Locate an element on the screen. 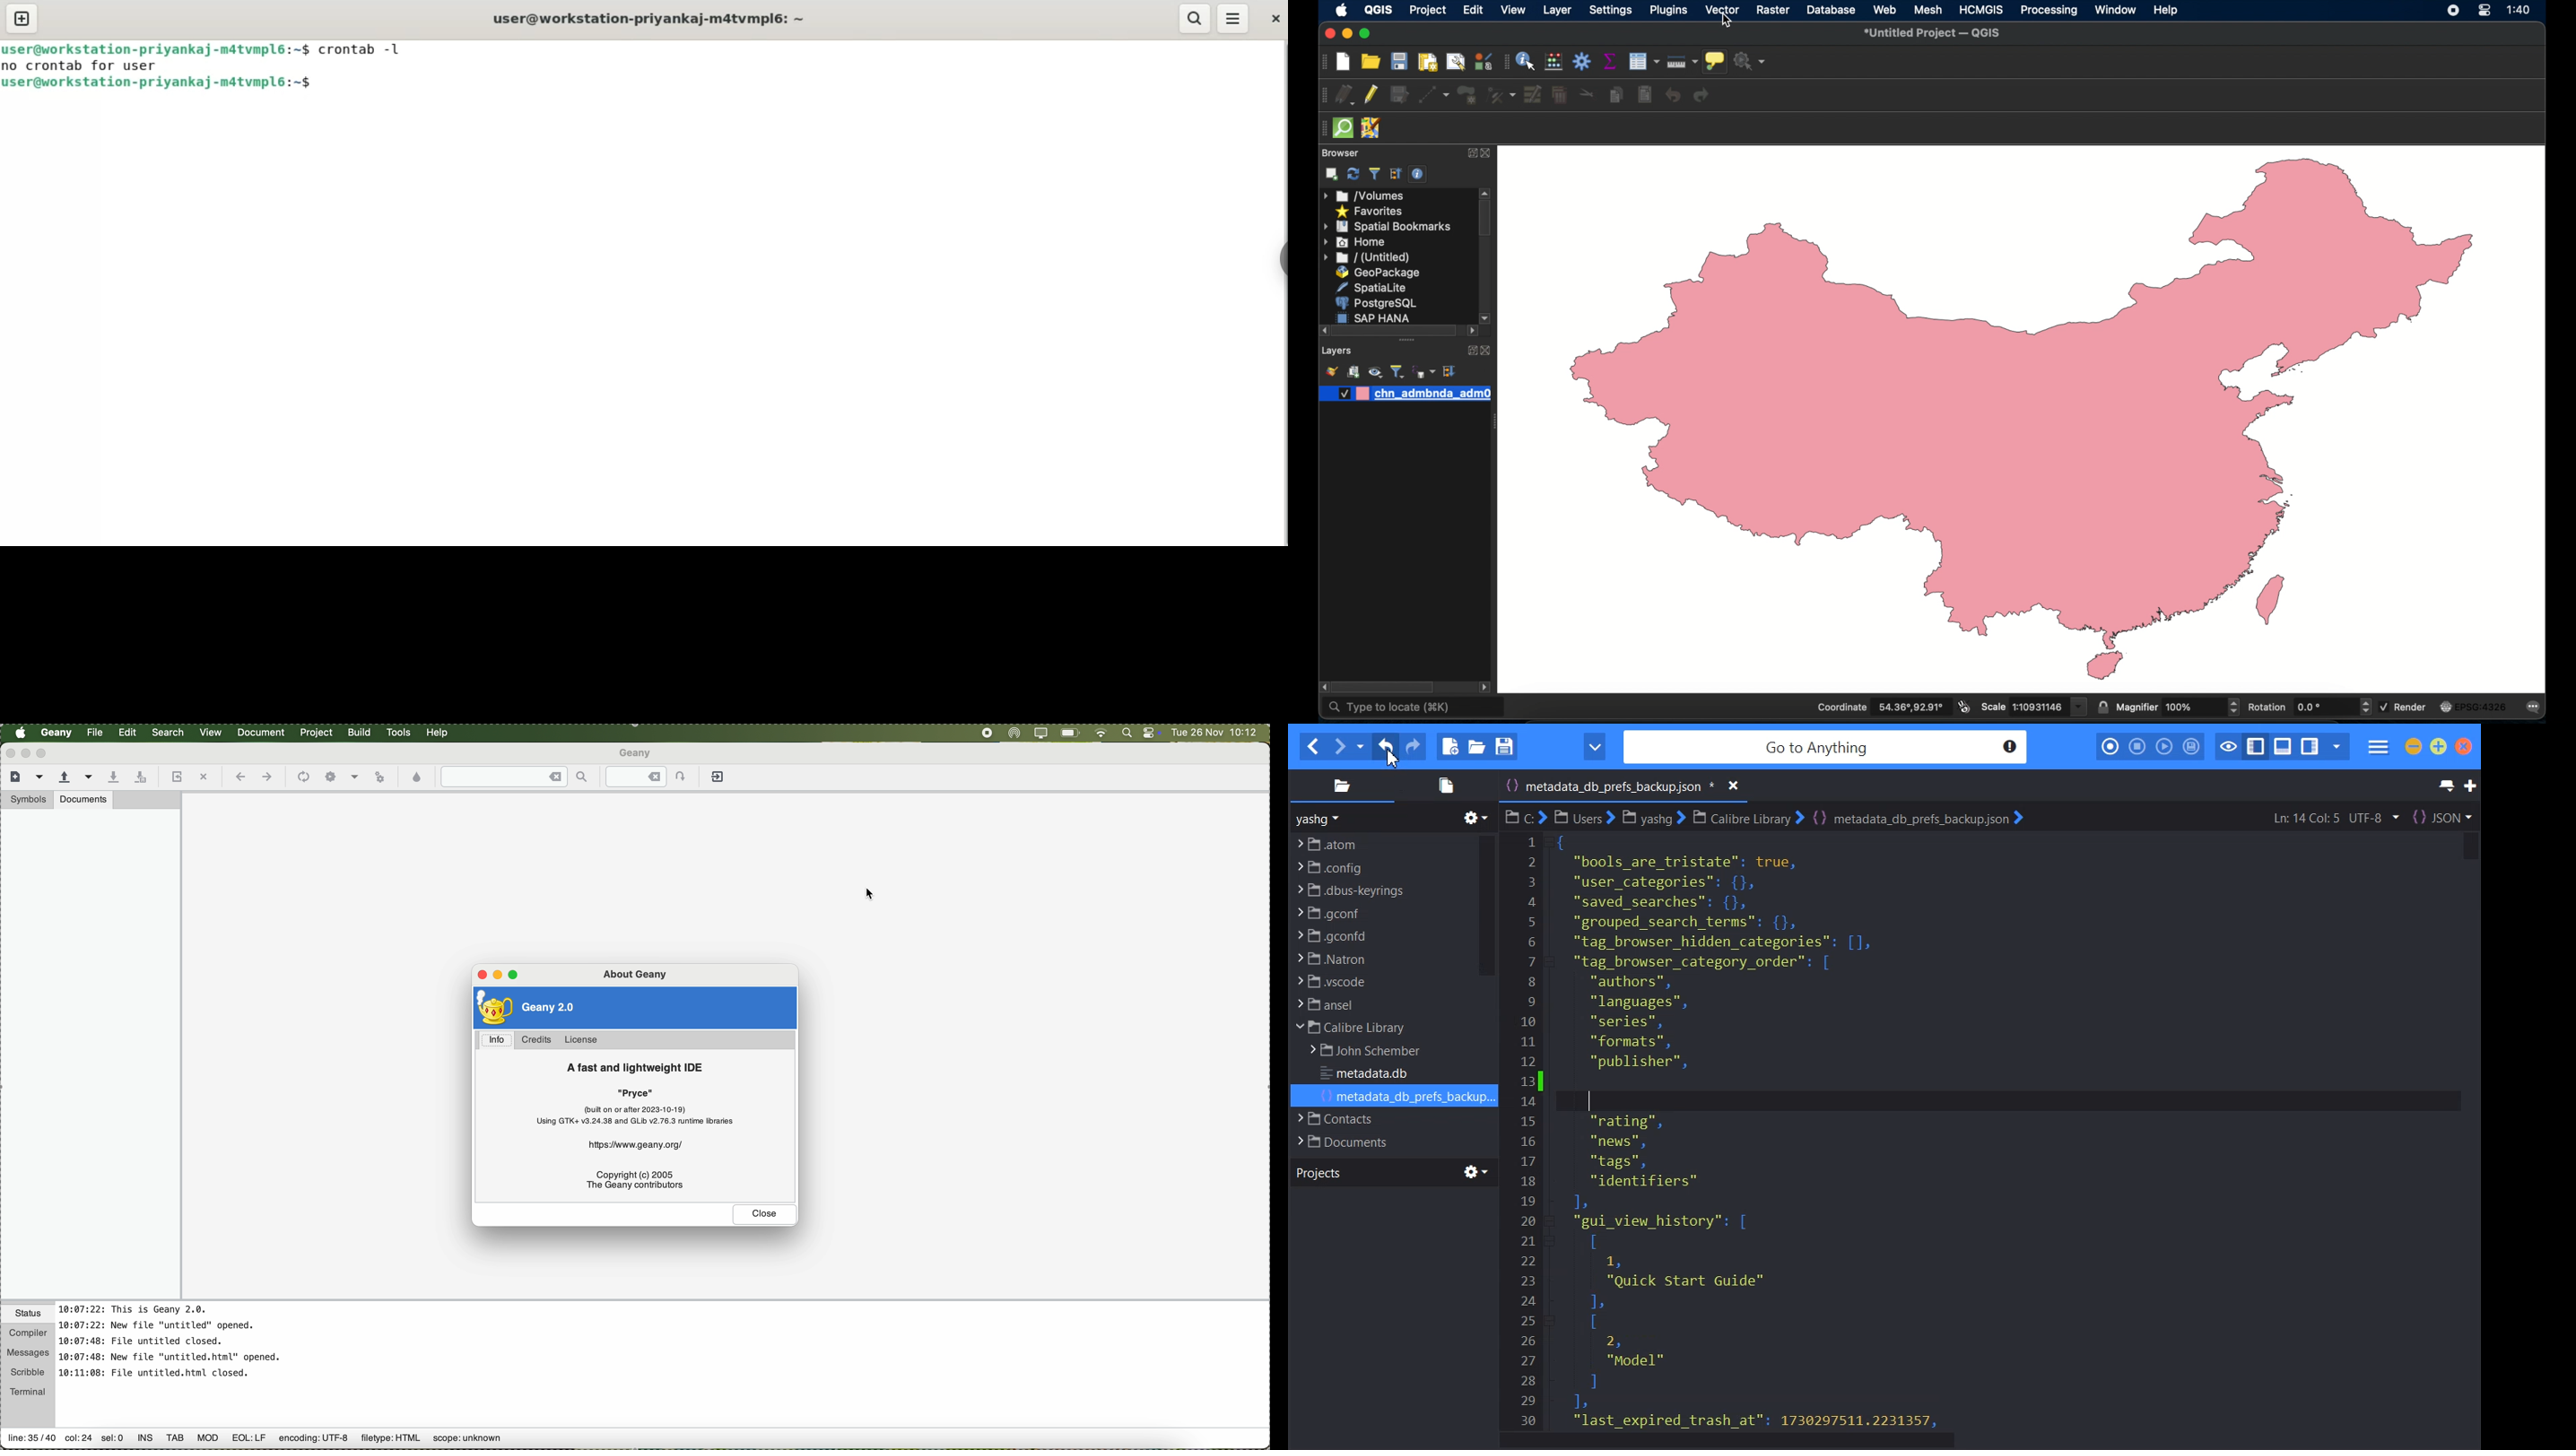 Image resolution: width=2576 pixels, height=1456 pixels. close pop-up is located at coordinates (478, 975).